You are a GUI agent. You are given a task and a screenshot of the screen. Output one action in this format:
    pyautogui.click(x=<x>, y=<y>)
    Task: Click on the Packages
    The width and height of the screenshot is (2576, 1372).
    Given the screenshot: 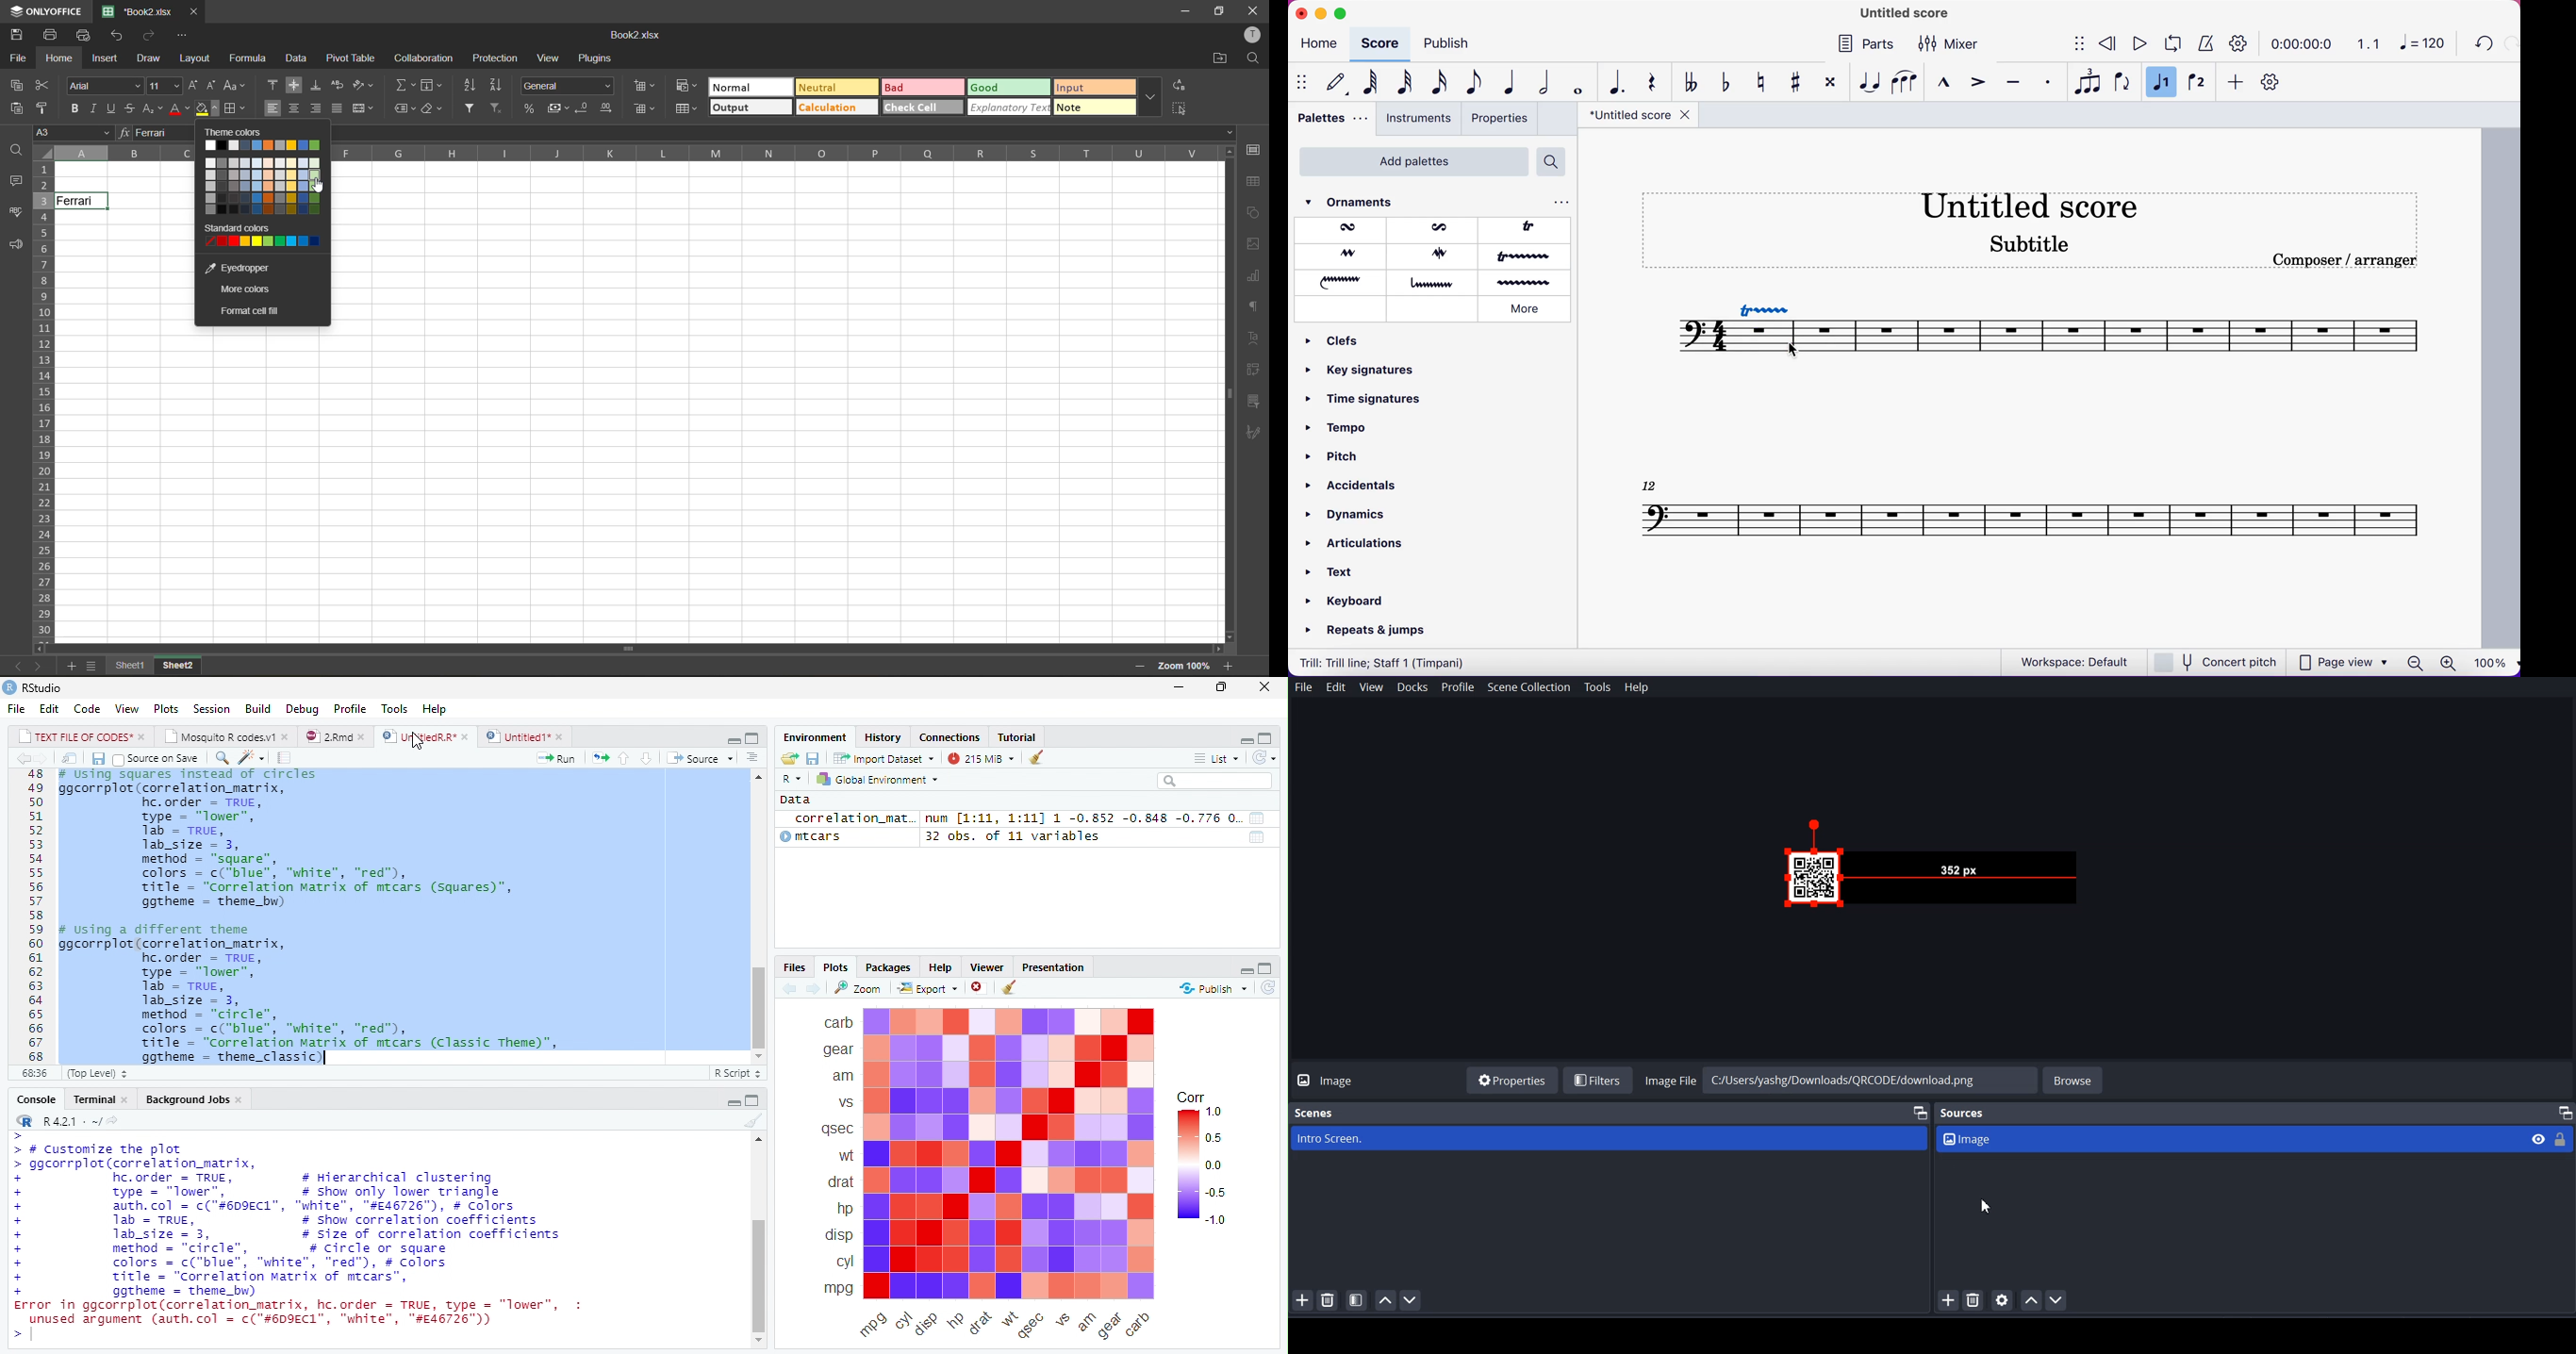 What is the action you would take?
    pyautogui.click(x=885, y=968)
    